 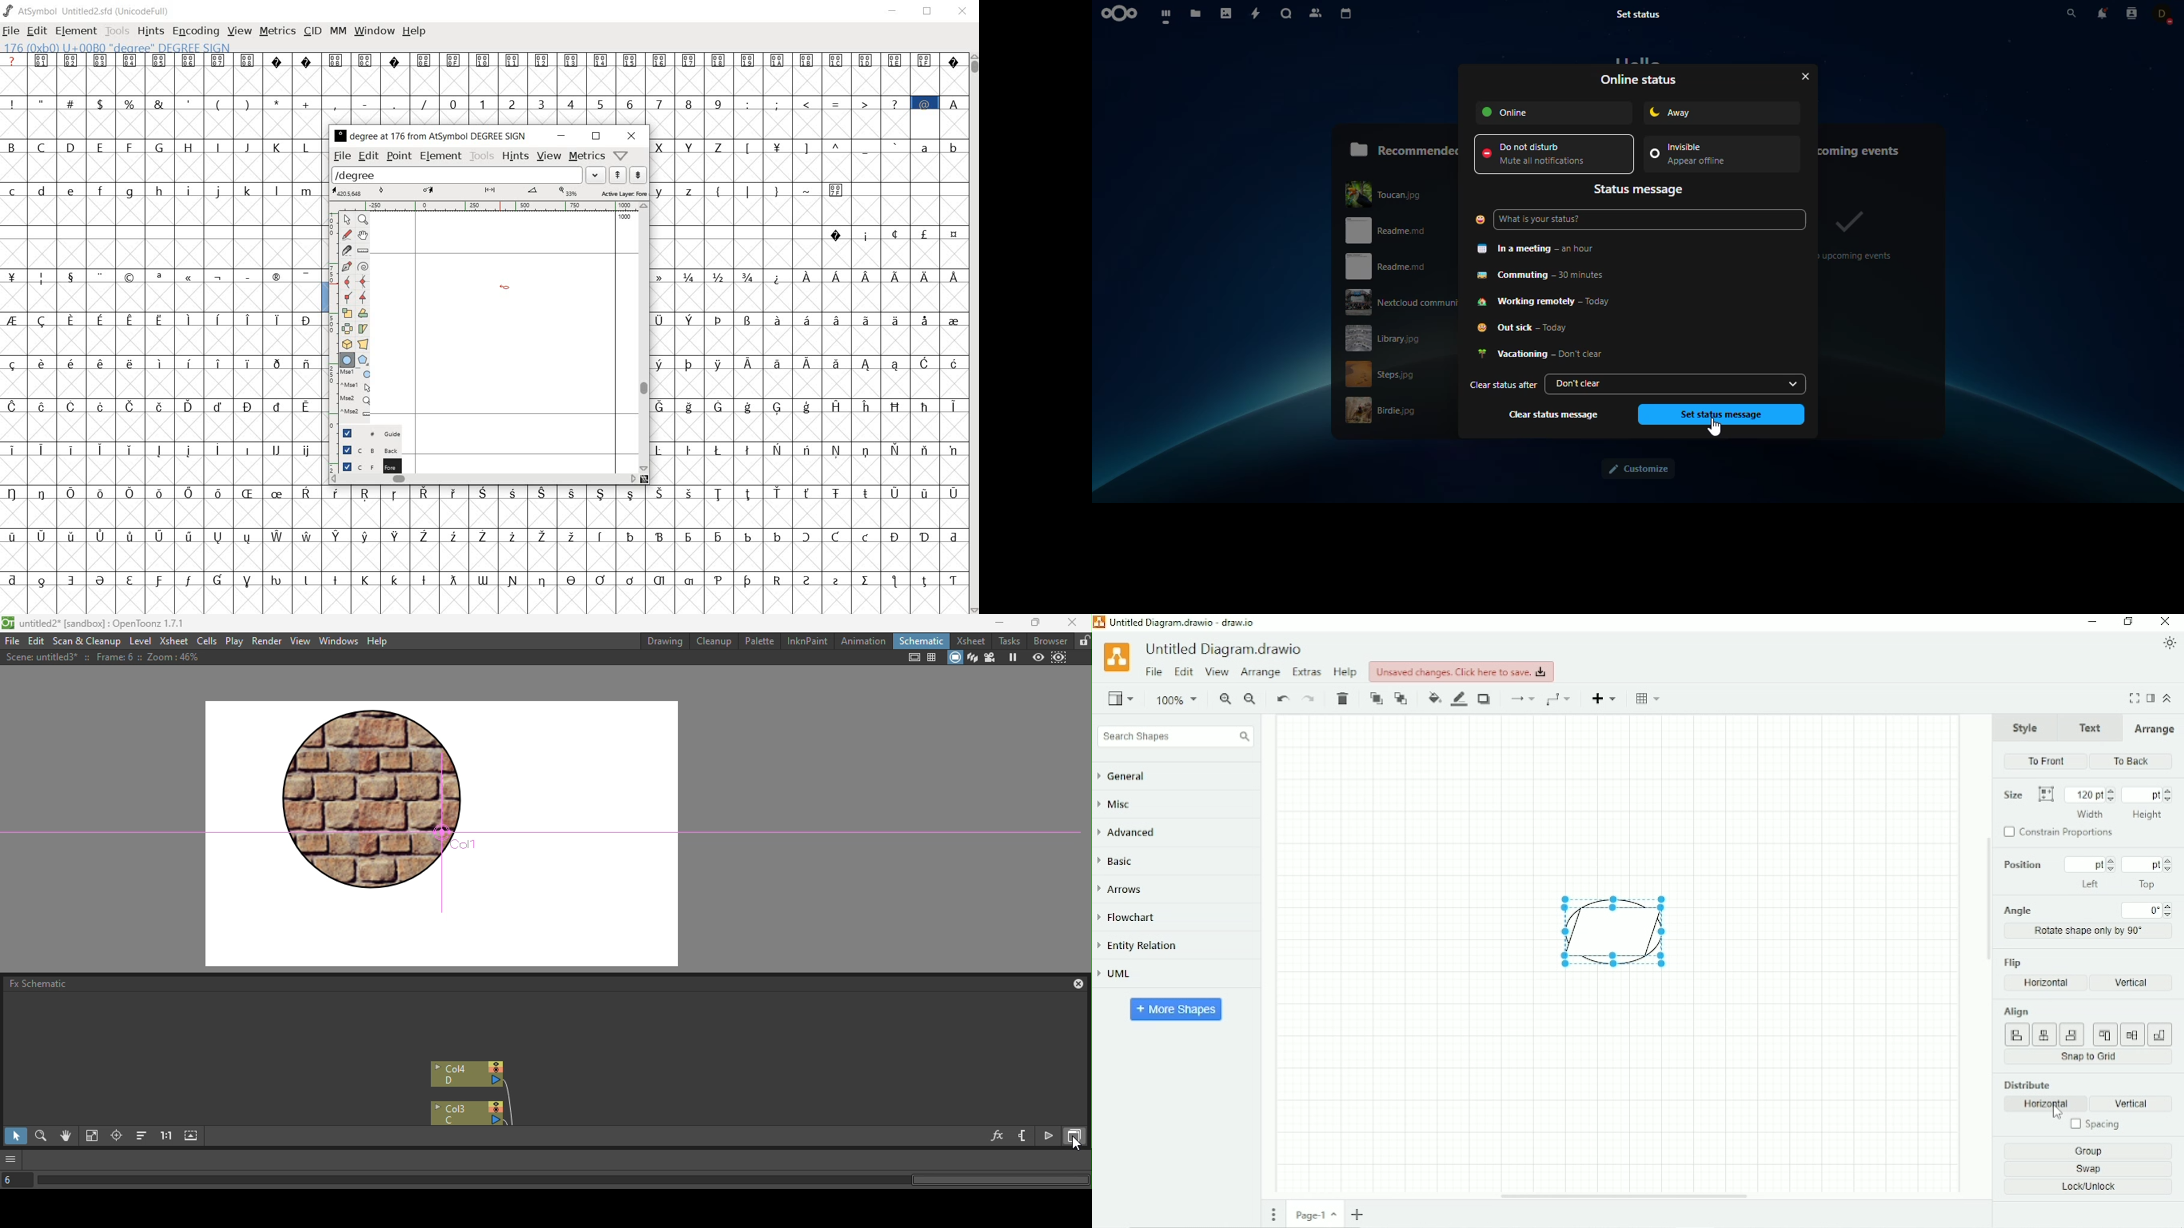 I want to click on show the previous word on the list, so click(x=638, y=175).